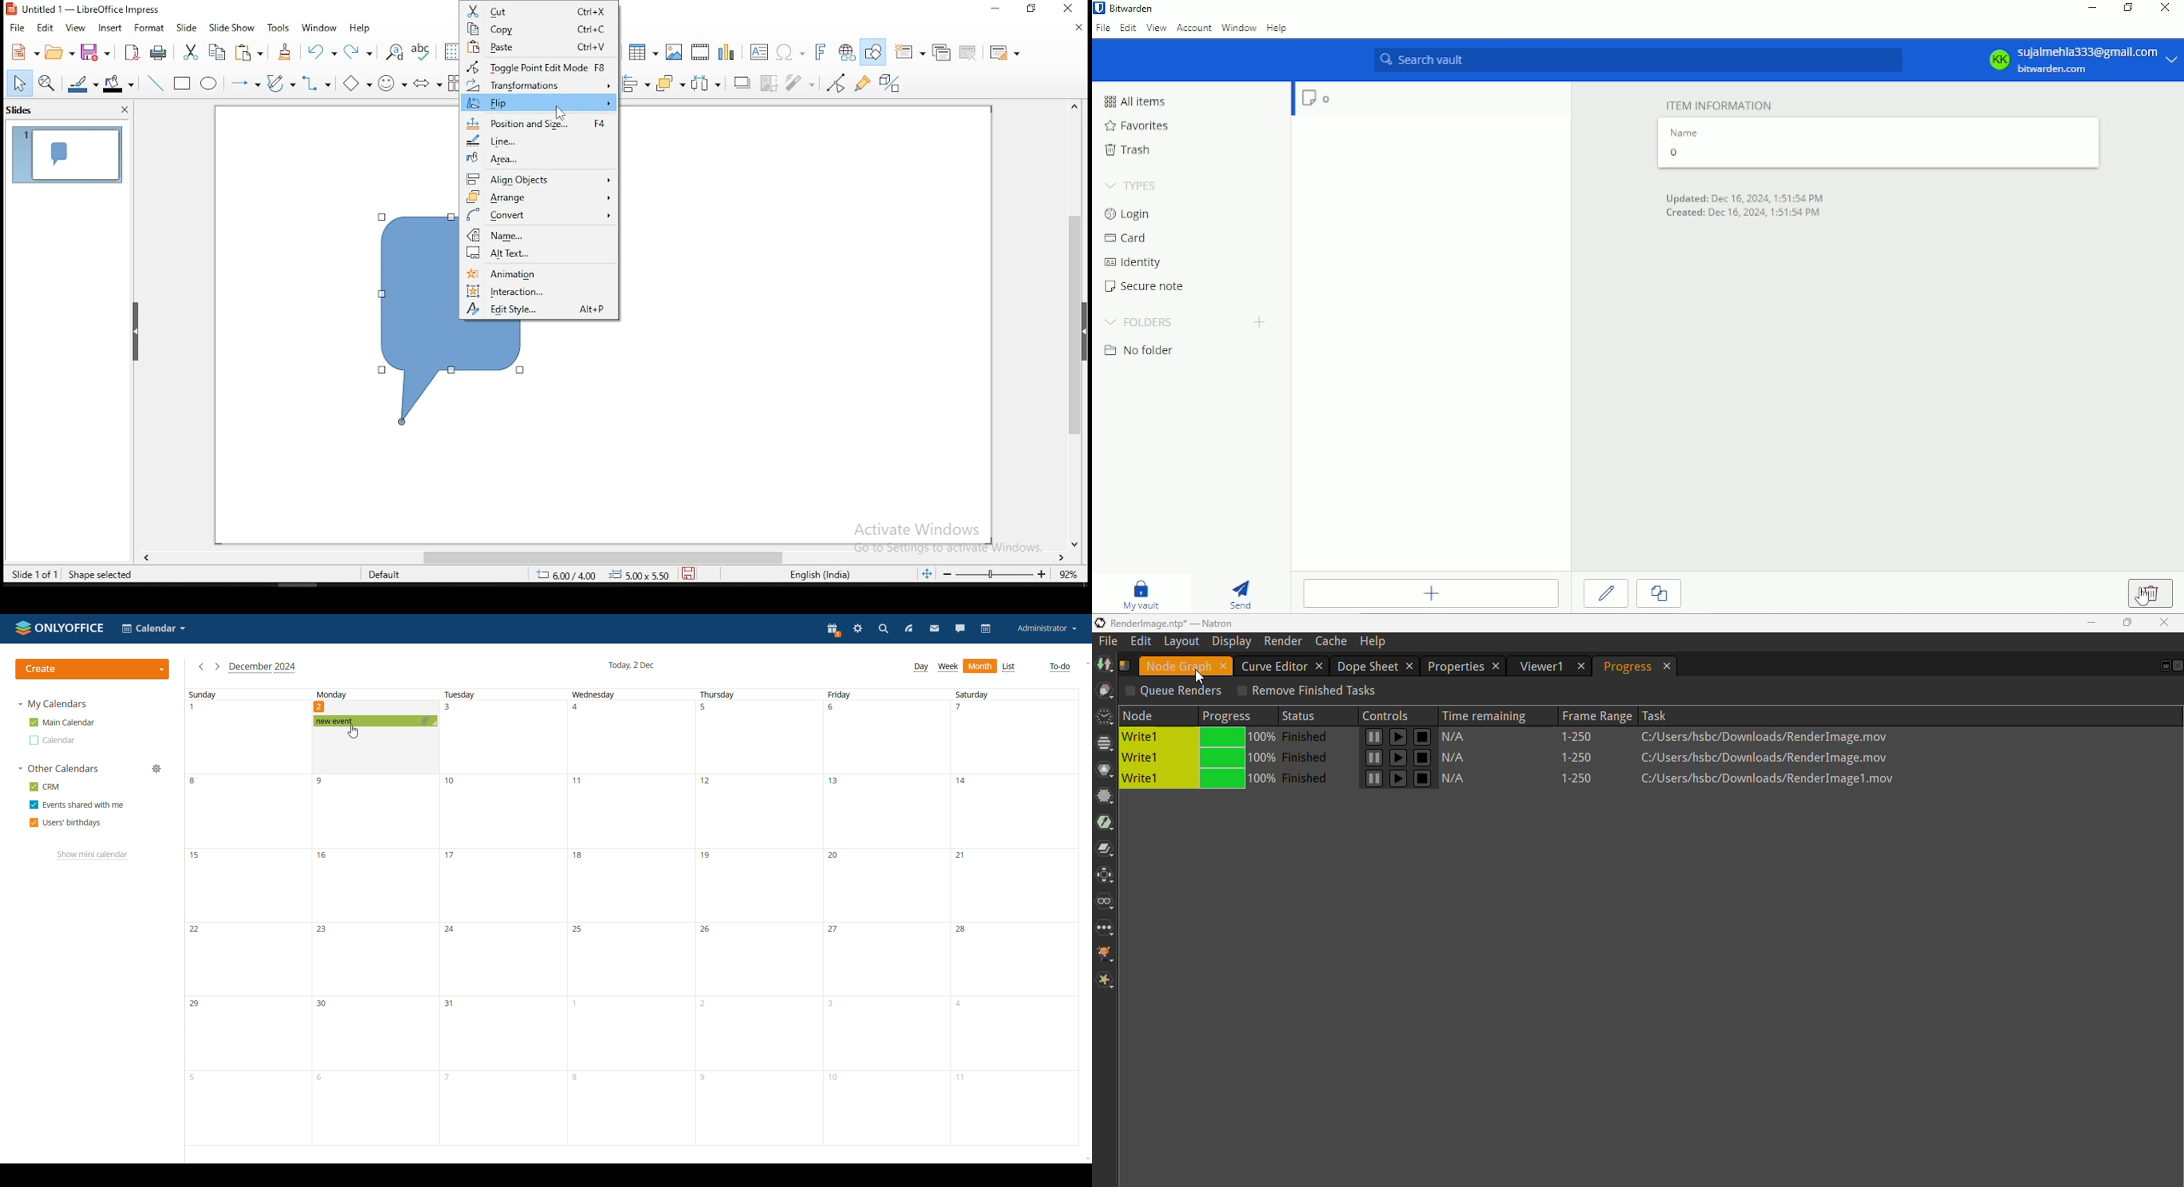  I want to click on save, so click(692, 573).